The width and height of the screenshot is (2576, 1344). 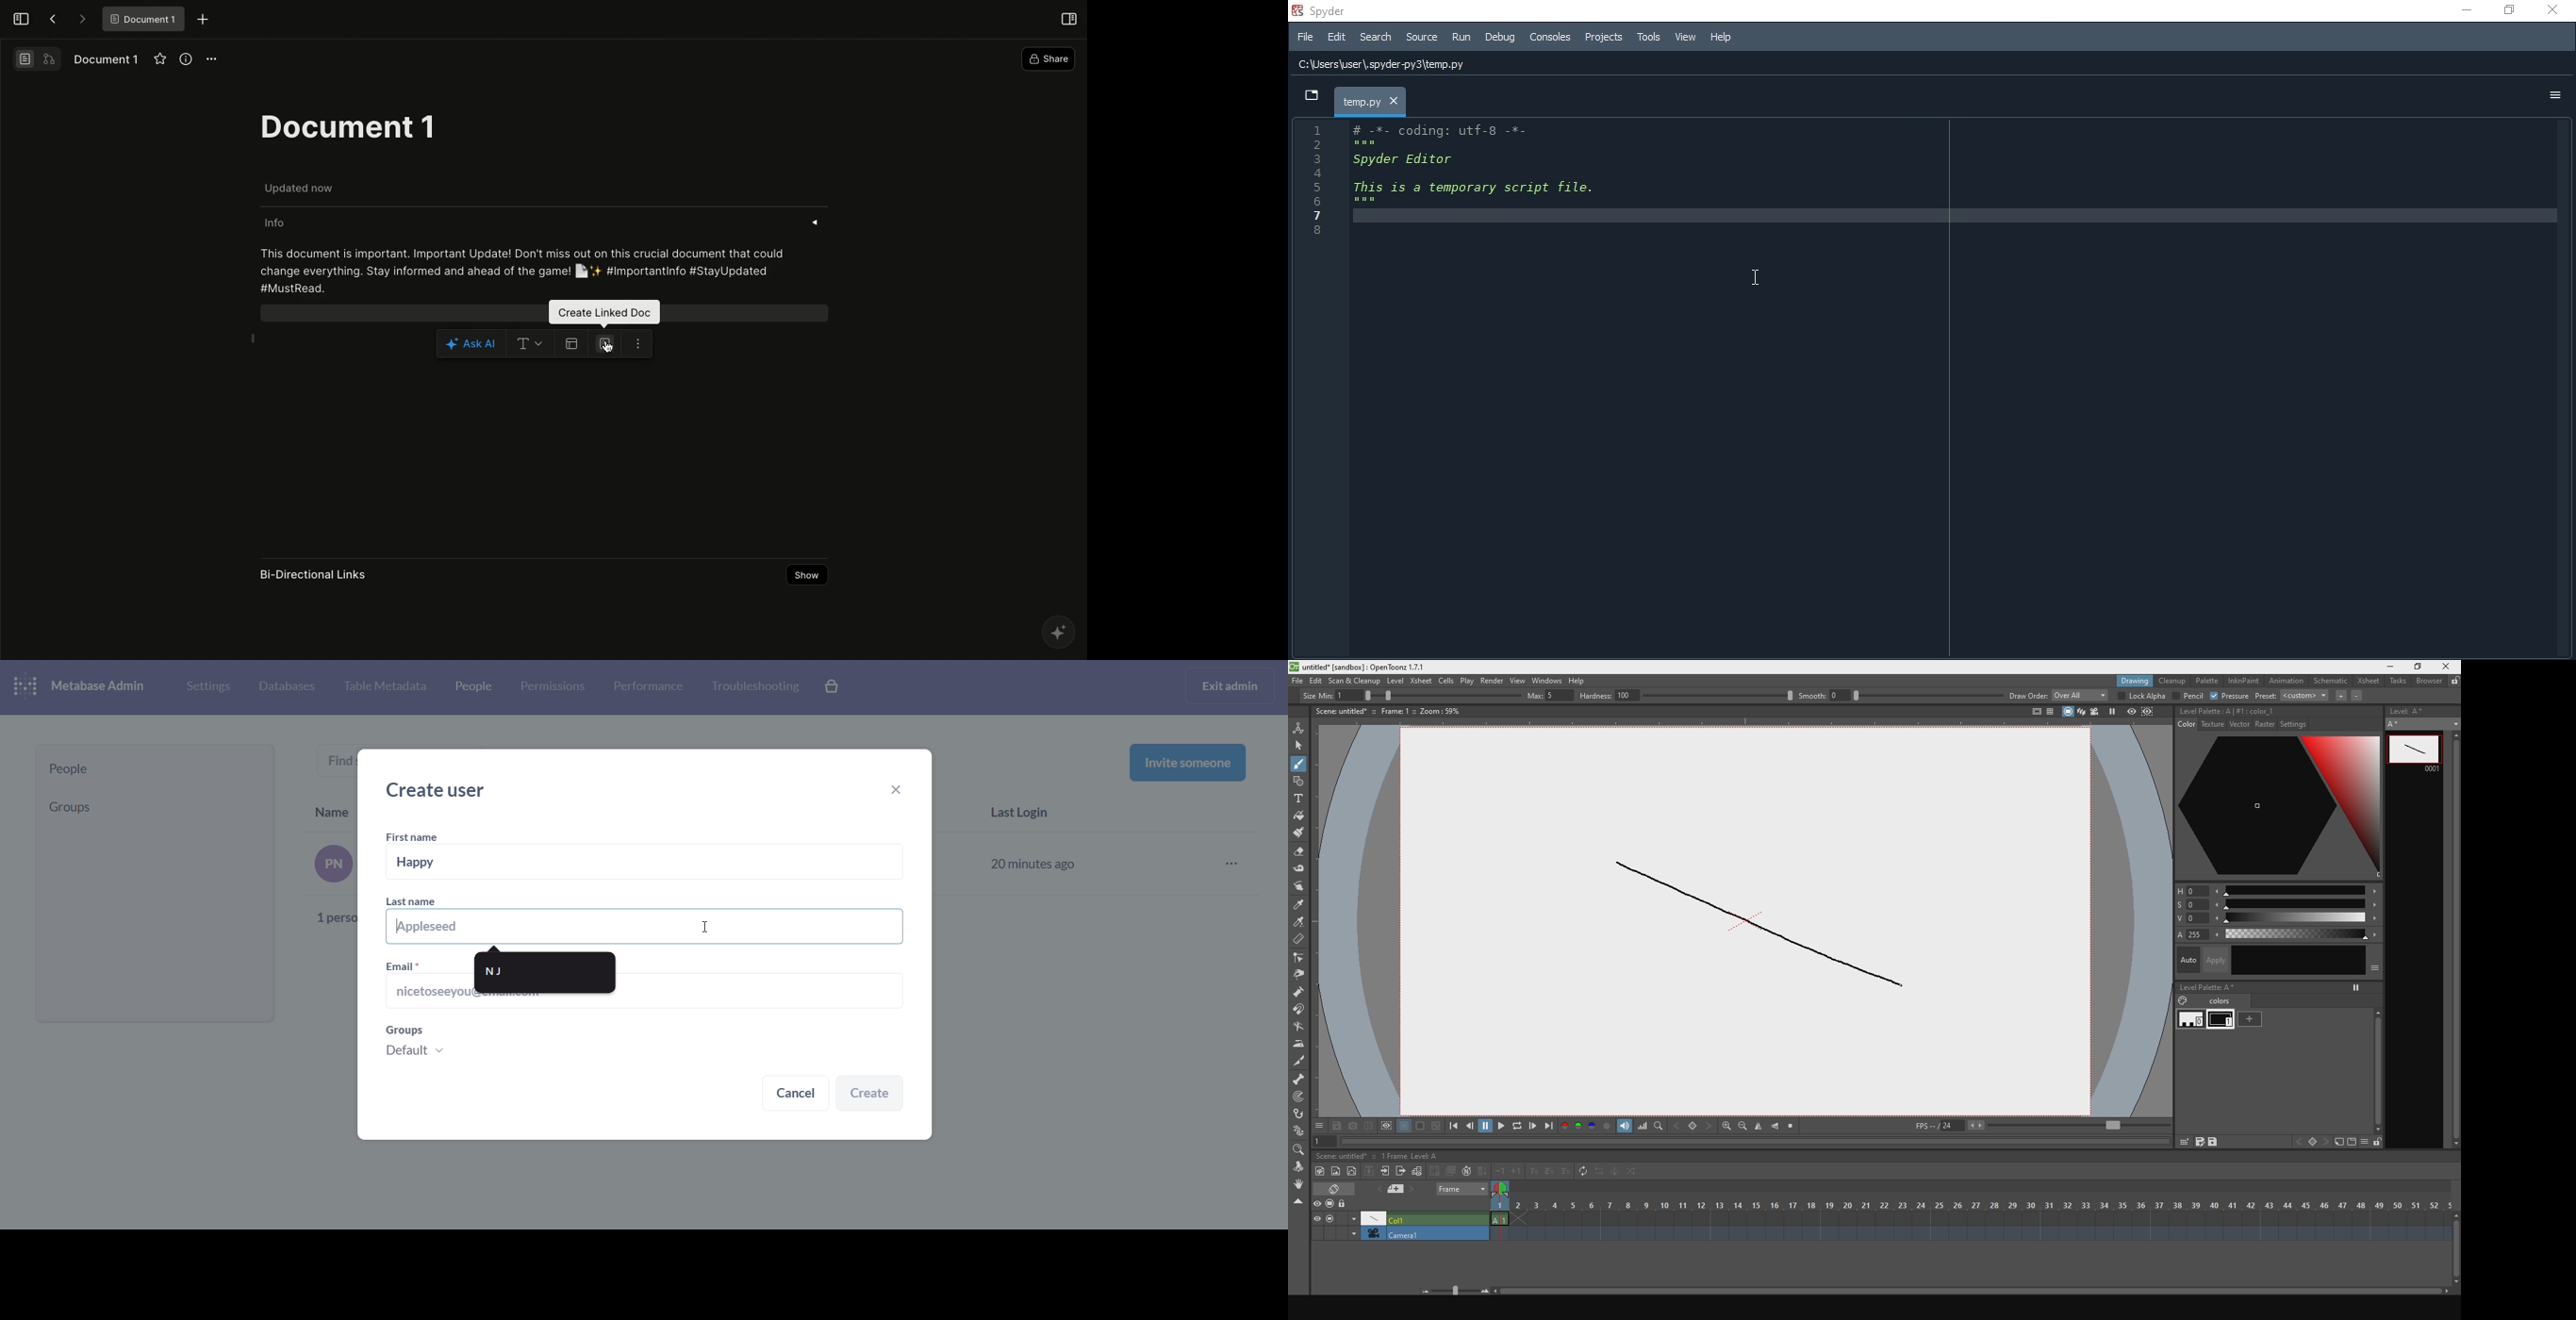 What do you see at coordinates (1412, 1155) in the screenshot?
I see `1 frame level: A` at bounding box center [1412, 1155].